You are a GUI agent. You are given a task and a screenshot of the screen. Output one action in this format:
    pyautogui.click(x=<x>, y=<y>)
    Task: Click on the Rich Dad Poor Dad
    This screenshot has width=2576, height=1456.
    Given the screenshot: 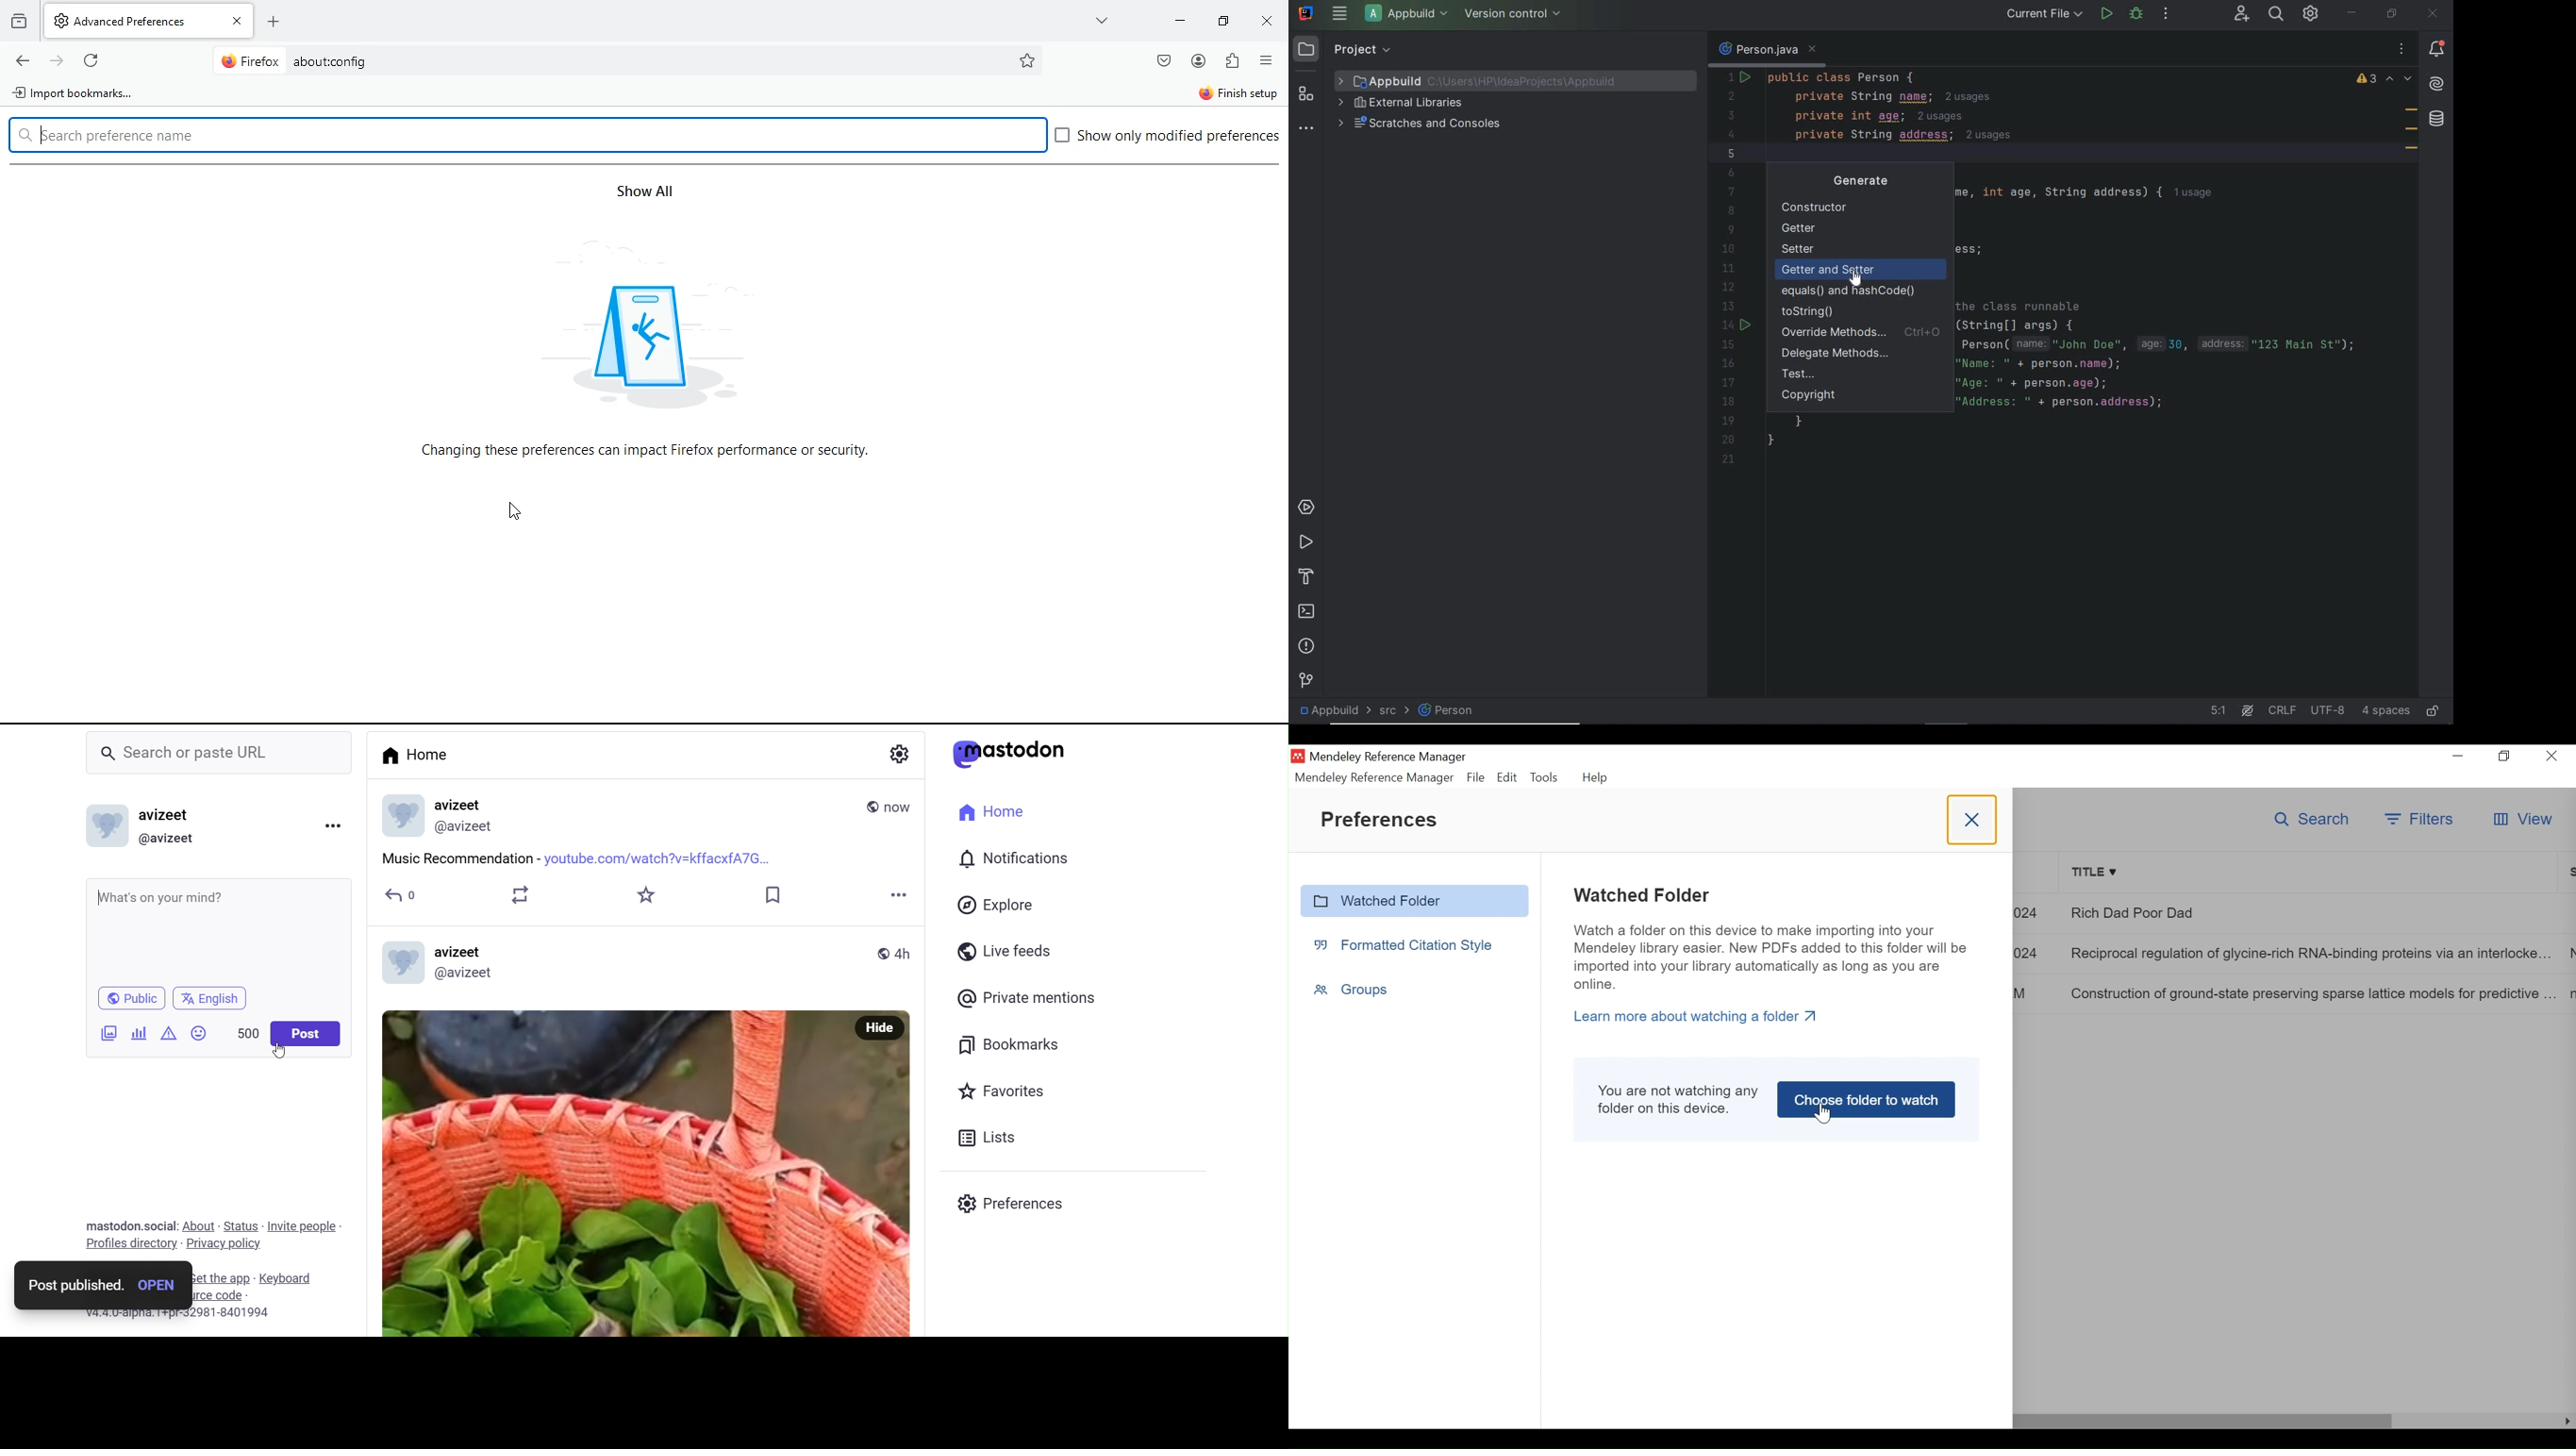 What is the action you would take?
    pyautogui.click(x=2210, y=915)
    